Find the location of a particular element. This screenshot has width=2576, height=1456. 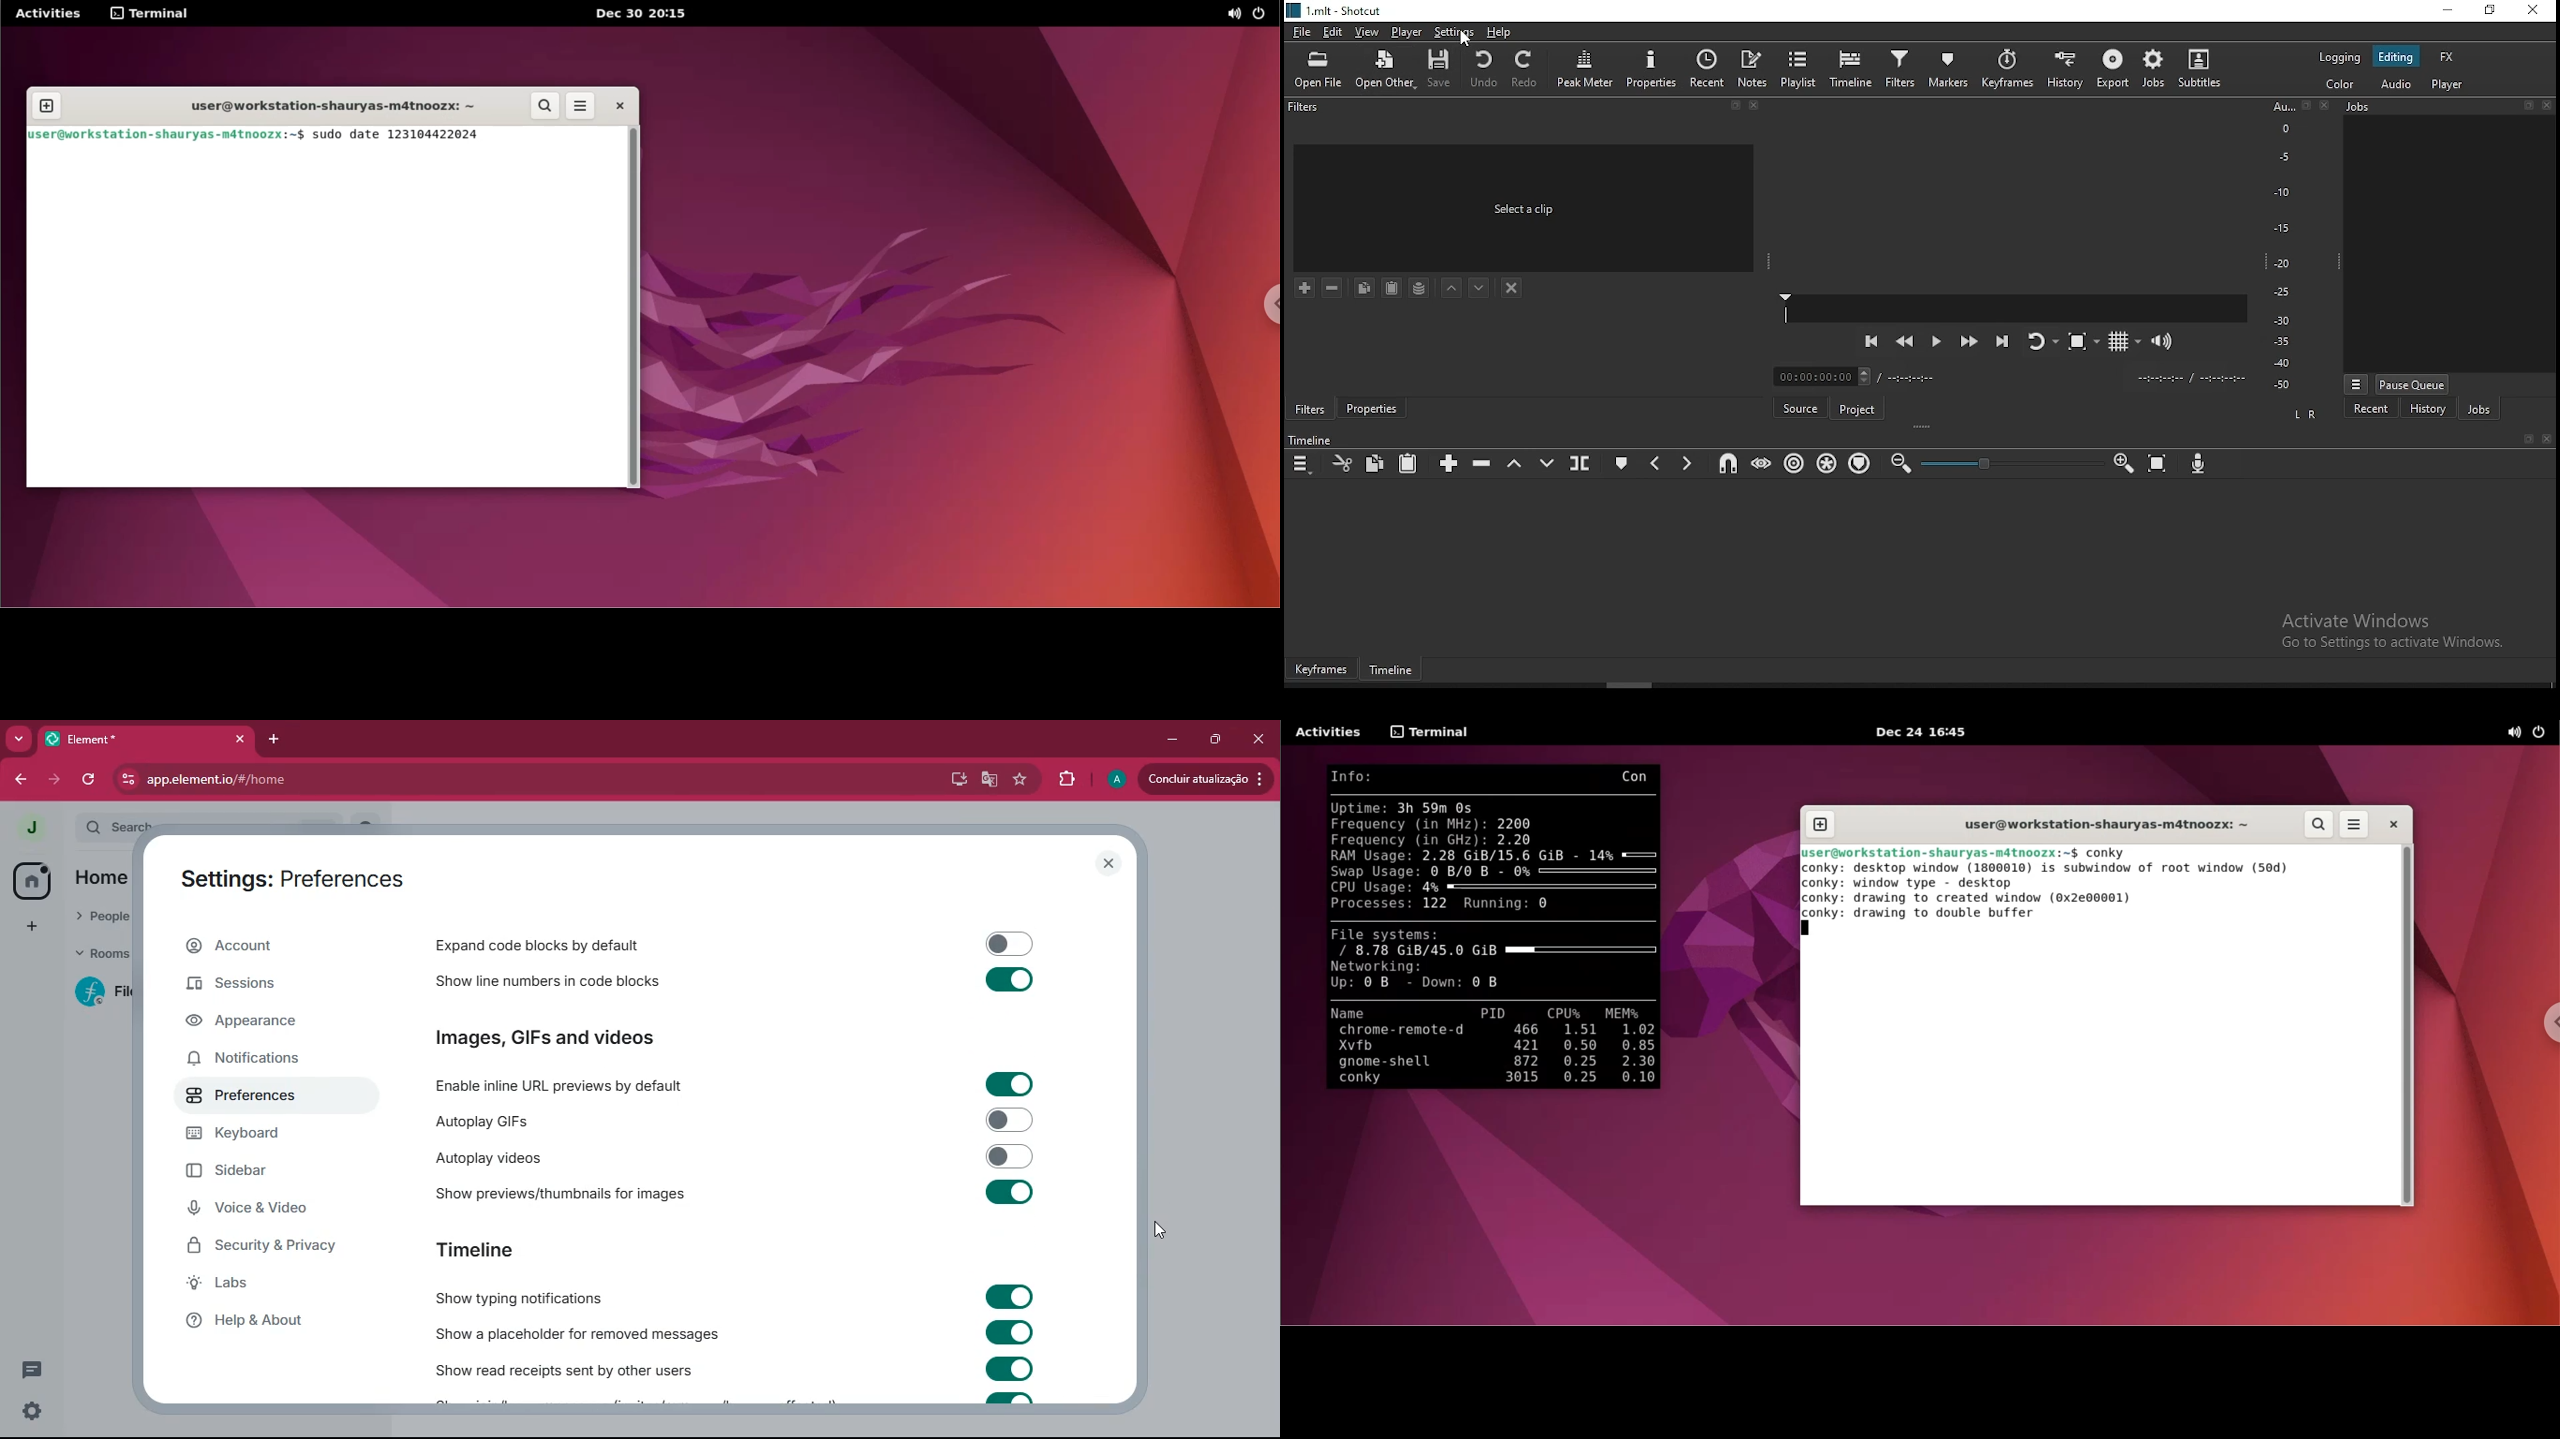

play quickly forwards is located at coordinates (1971, 342).